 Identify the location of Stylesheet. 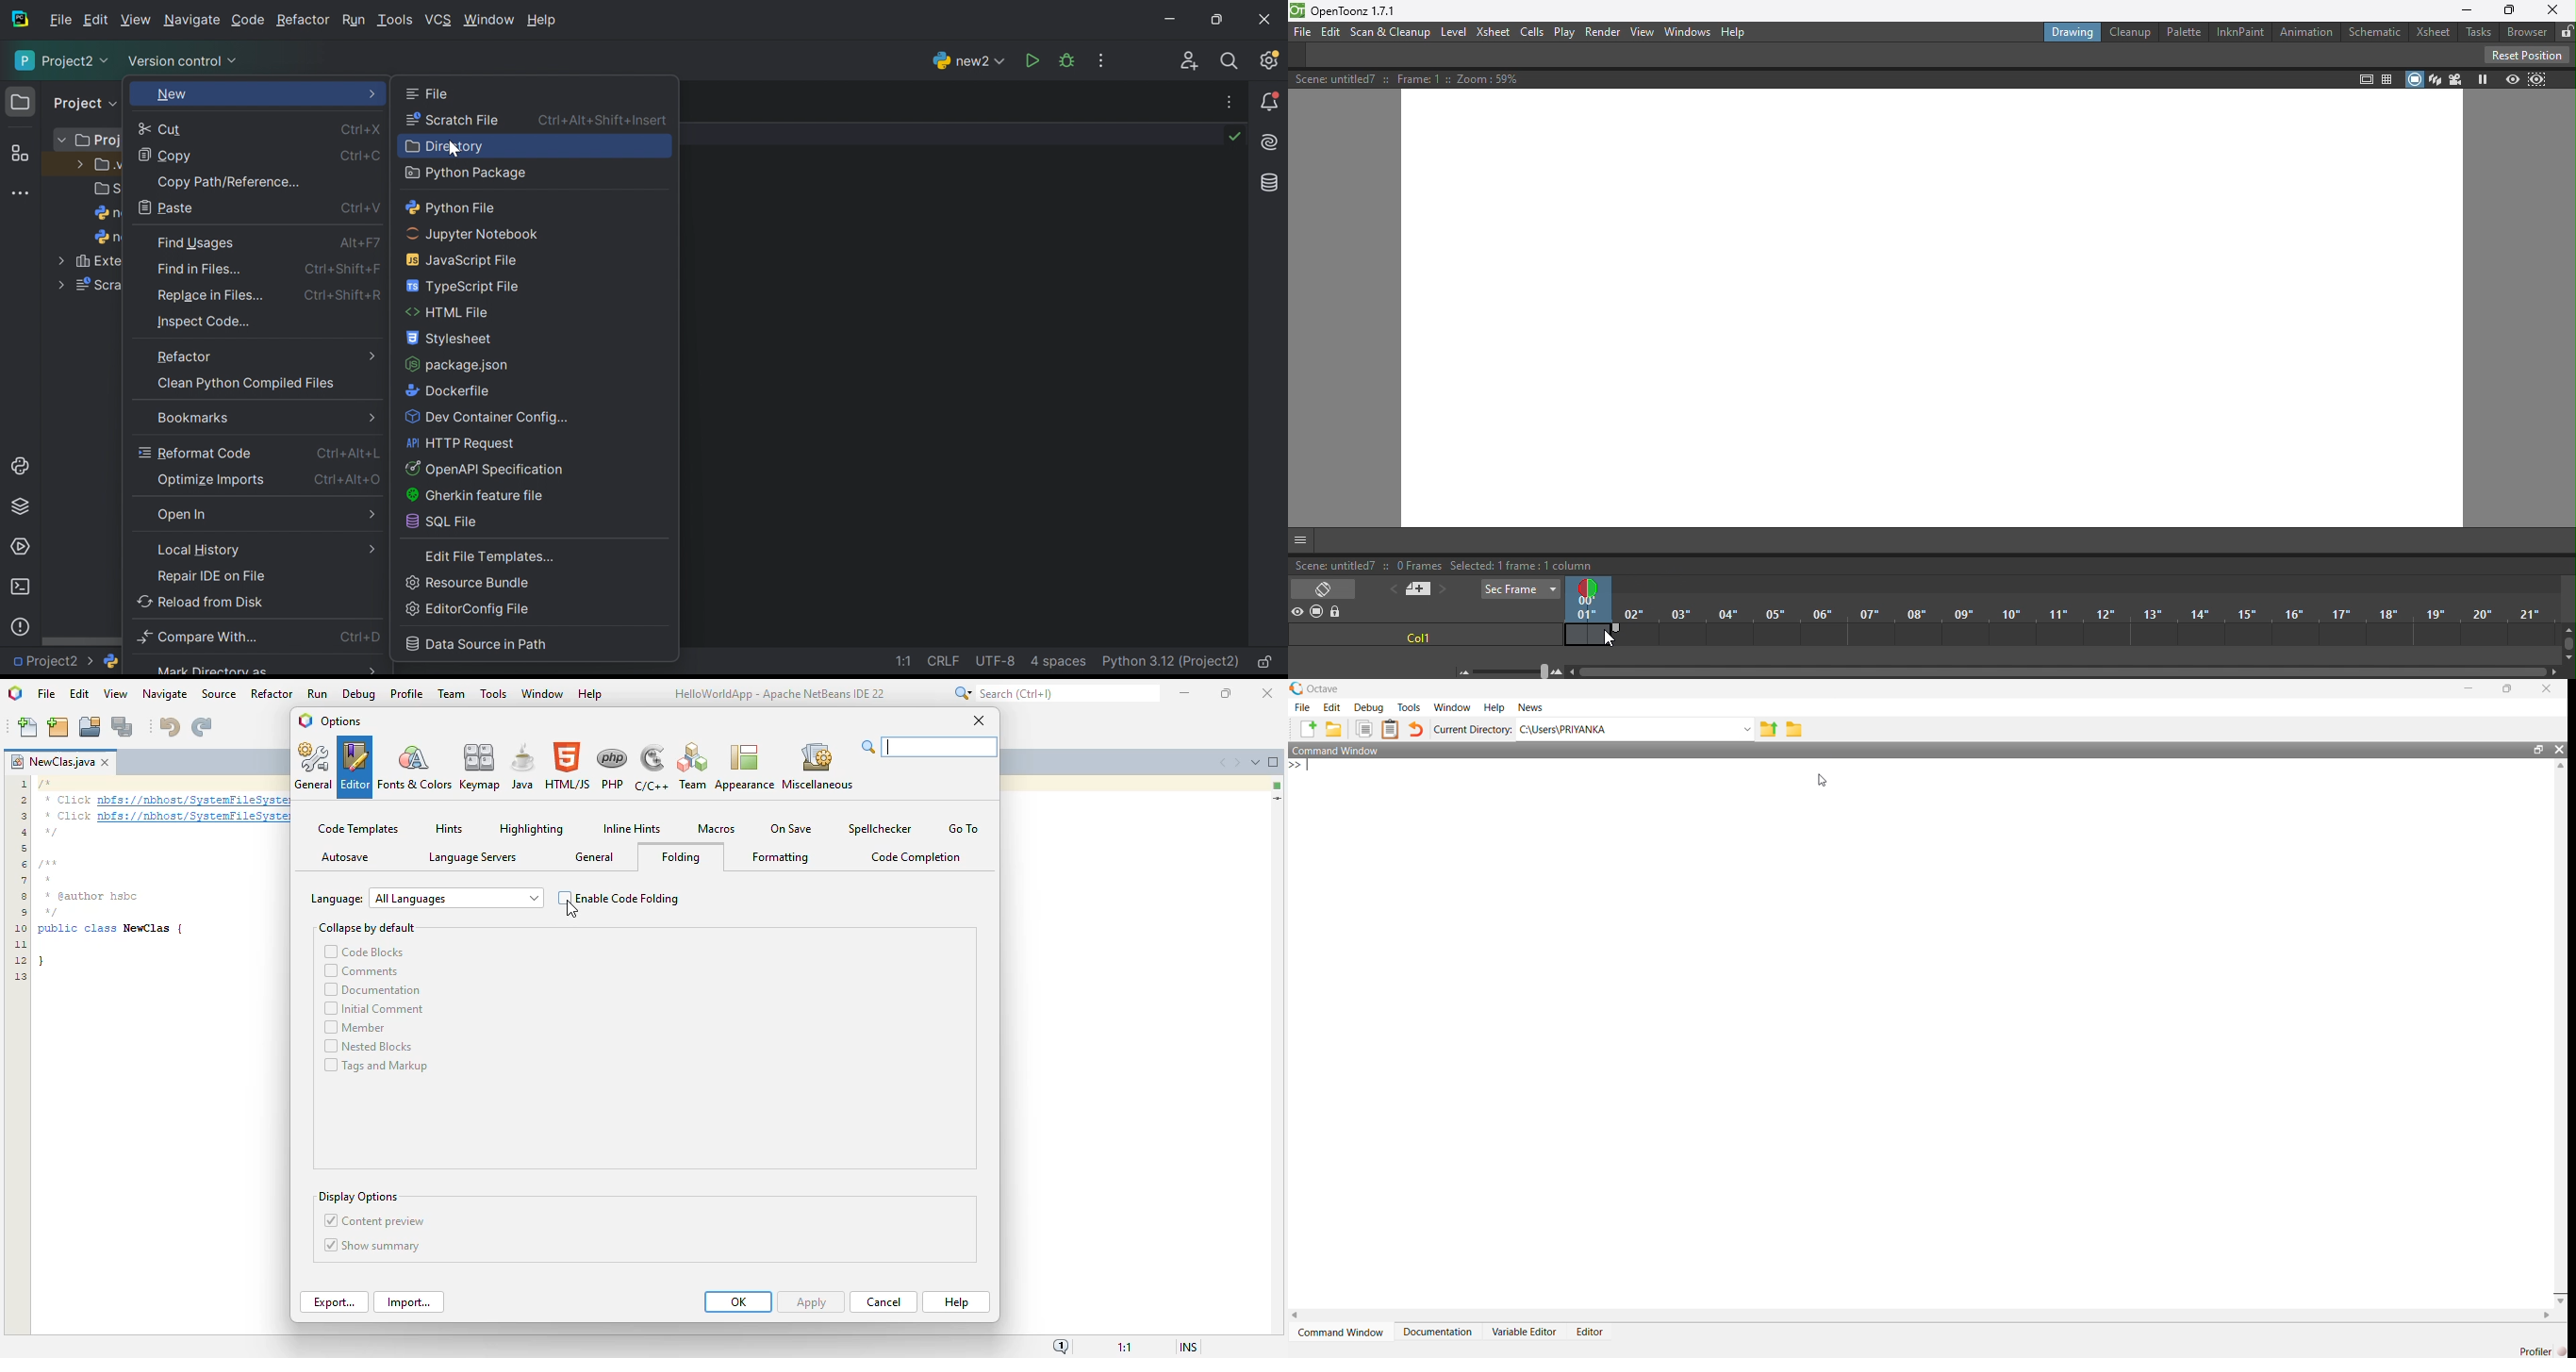
(451, 339).